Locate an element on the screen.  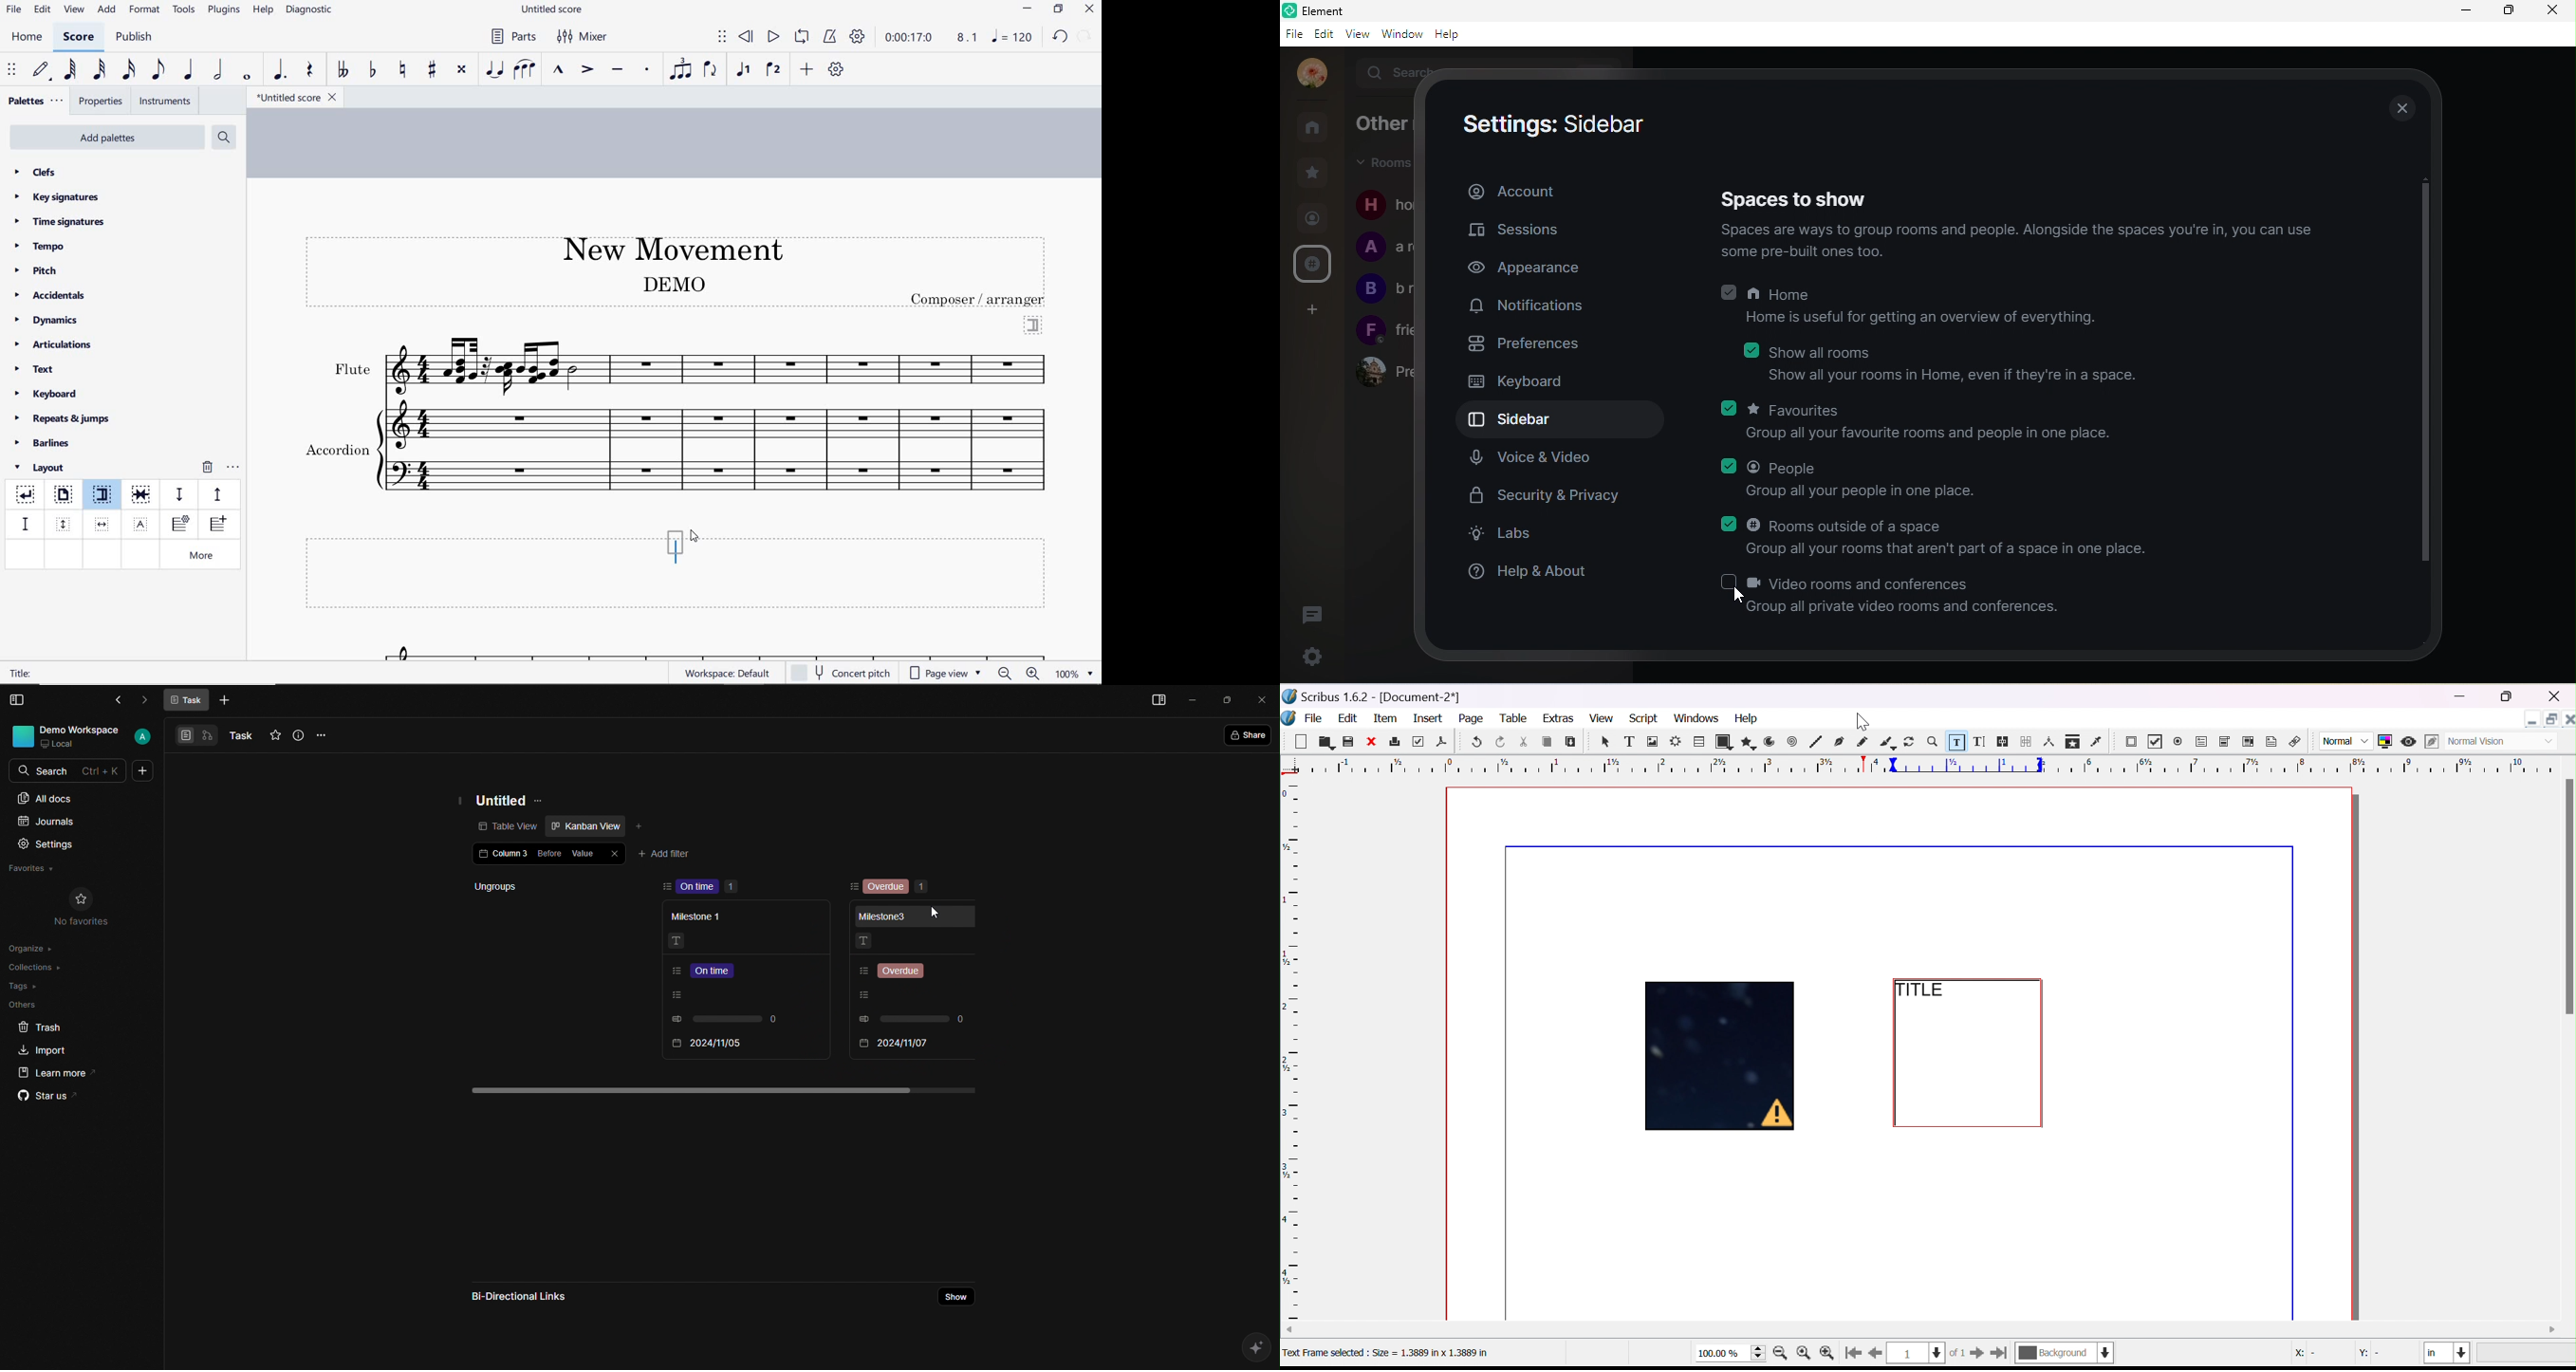
file is located at coordinates (13, 12).